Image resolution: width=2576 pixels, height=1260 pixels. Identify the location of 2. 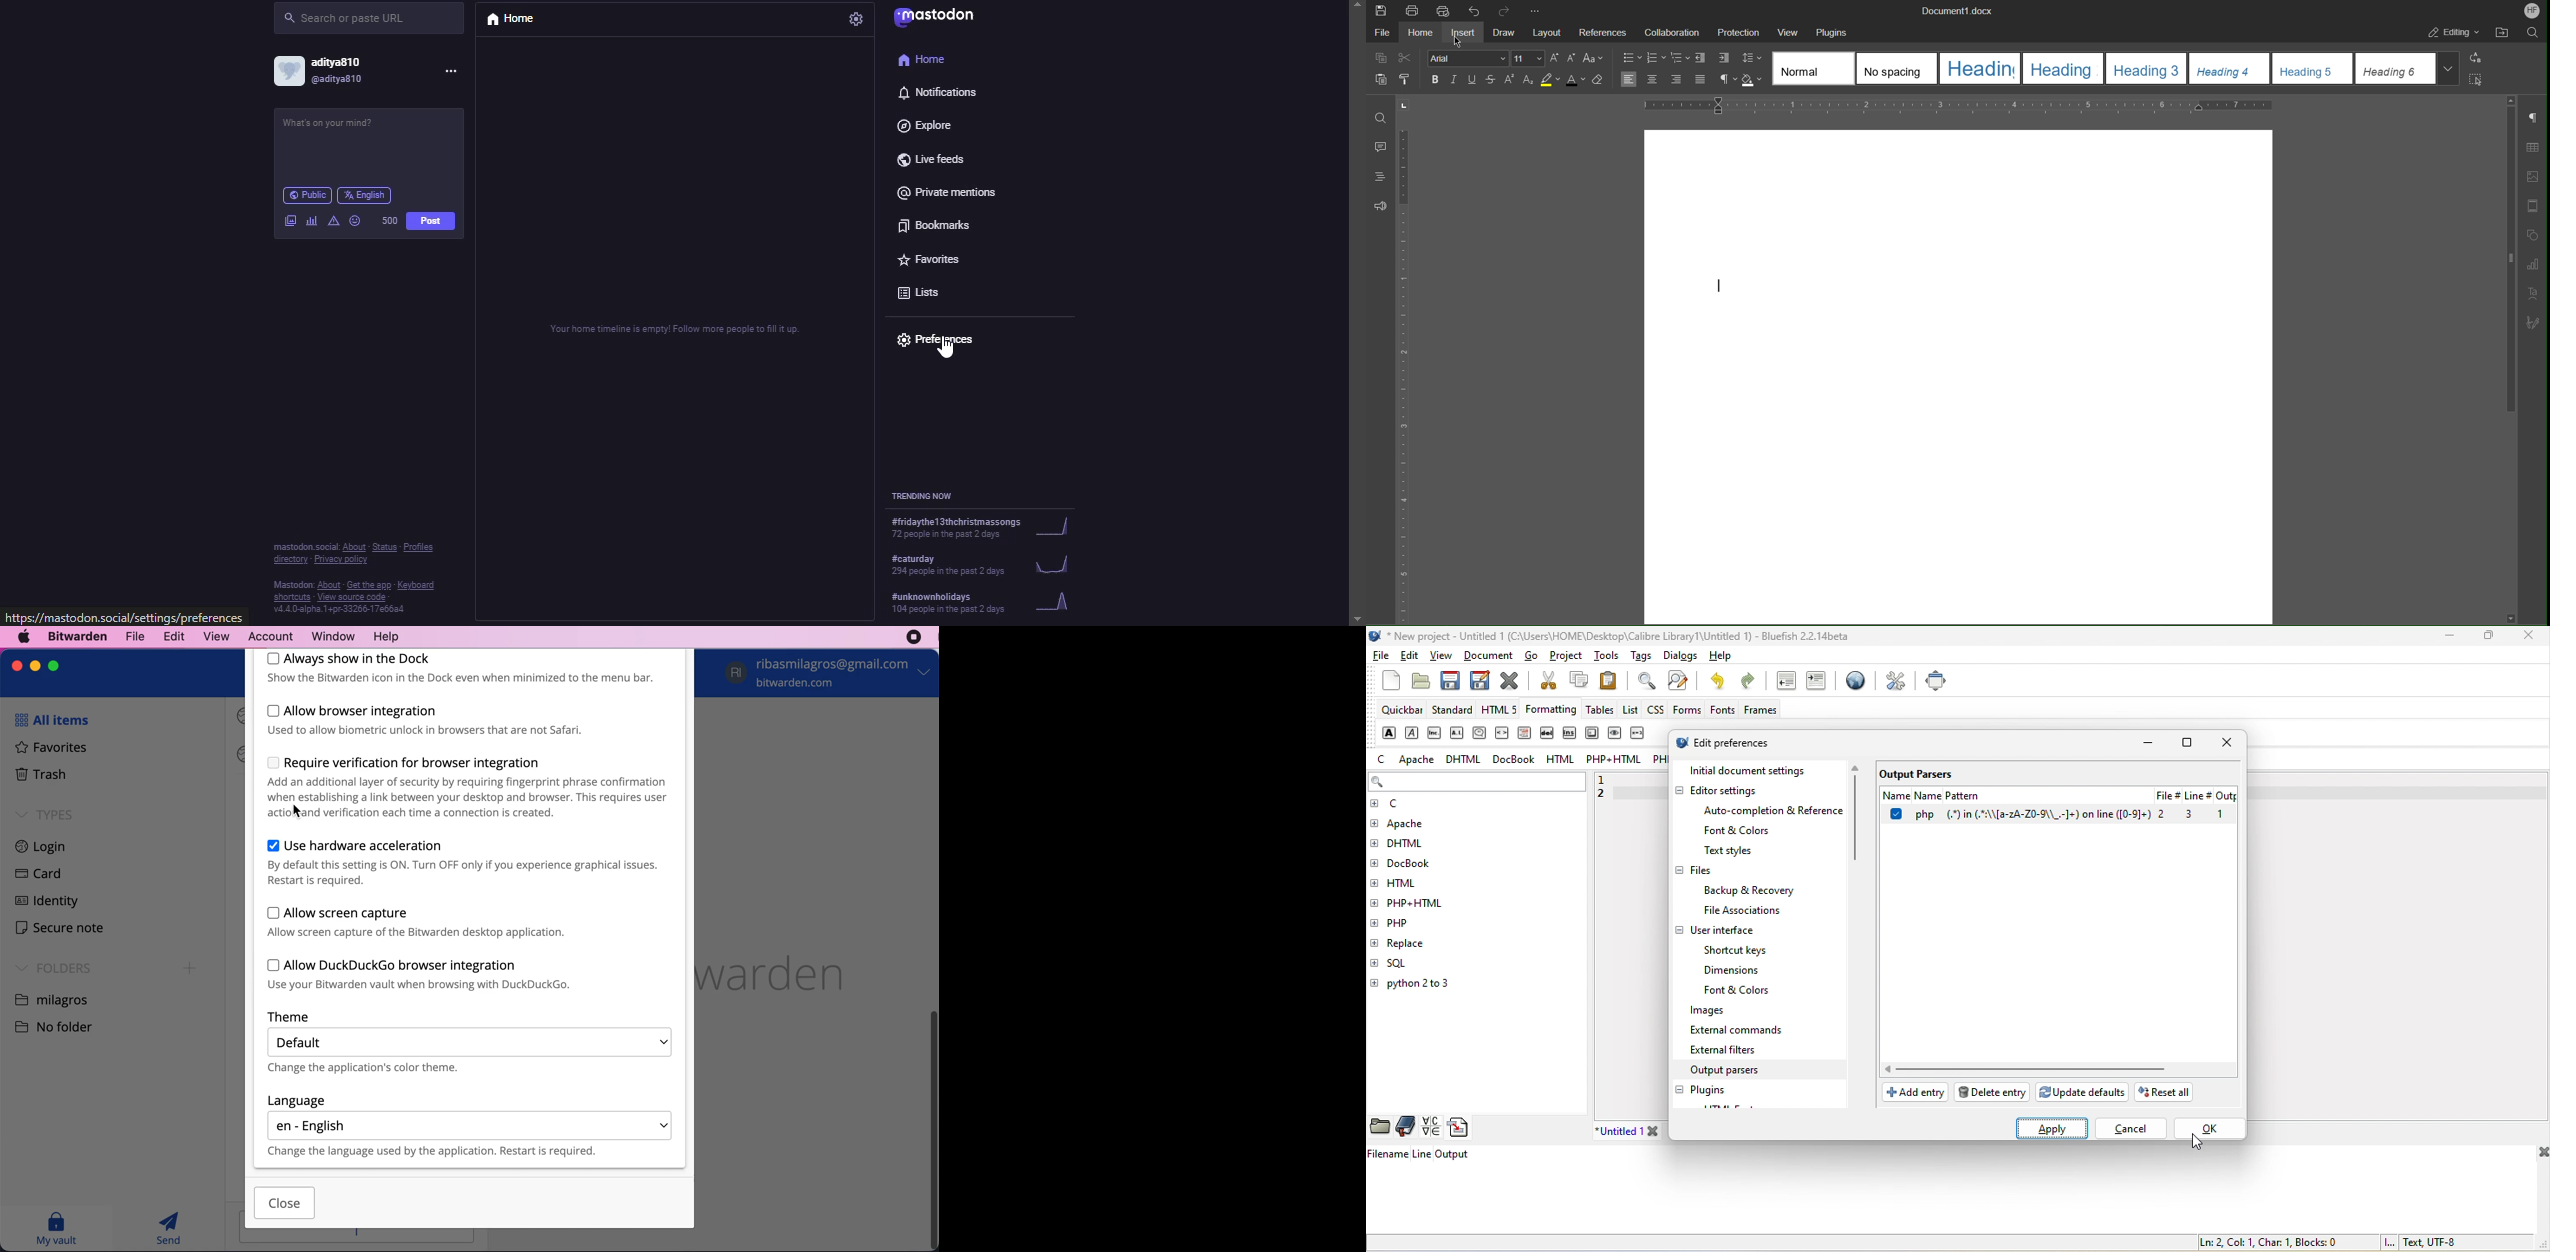
(1606, 796).